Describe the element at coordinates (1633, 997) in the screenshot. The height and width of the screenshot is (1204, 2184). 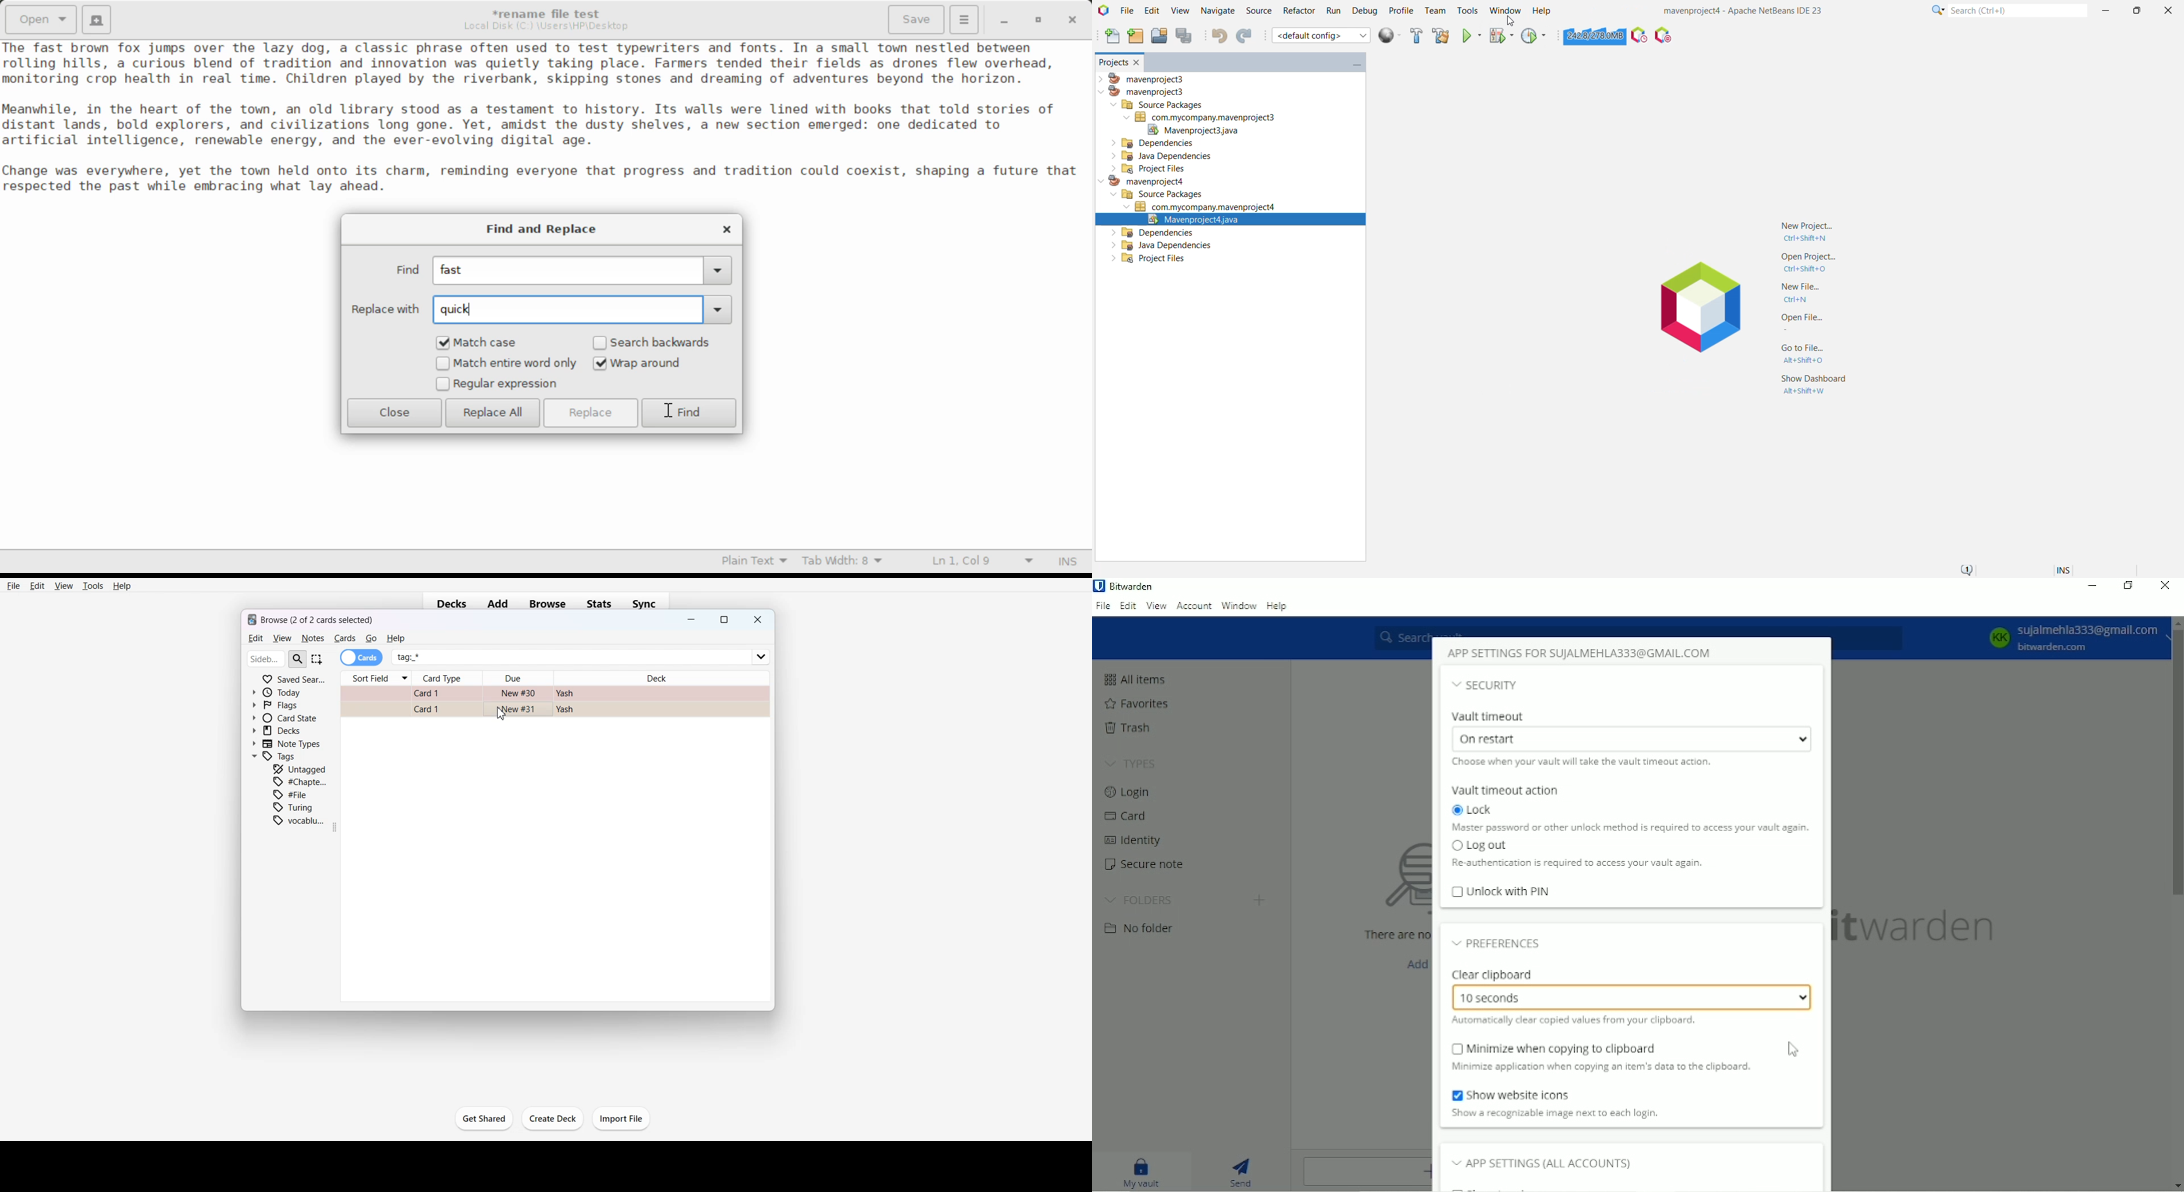
I see `10 seconds` at that location.